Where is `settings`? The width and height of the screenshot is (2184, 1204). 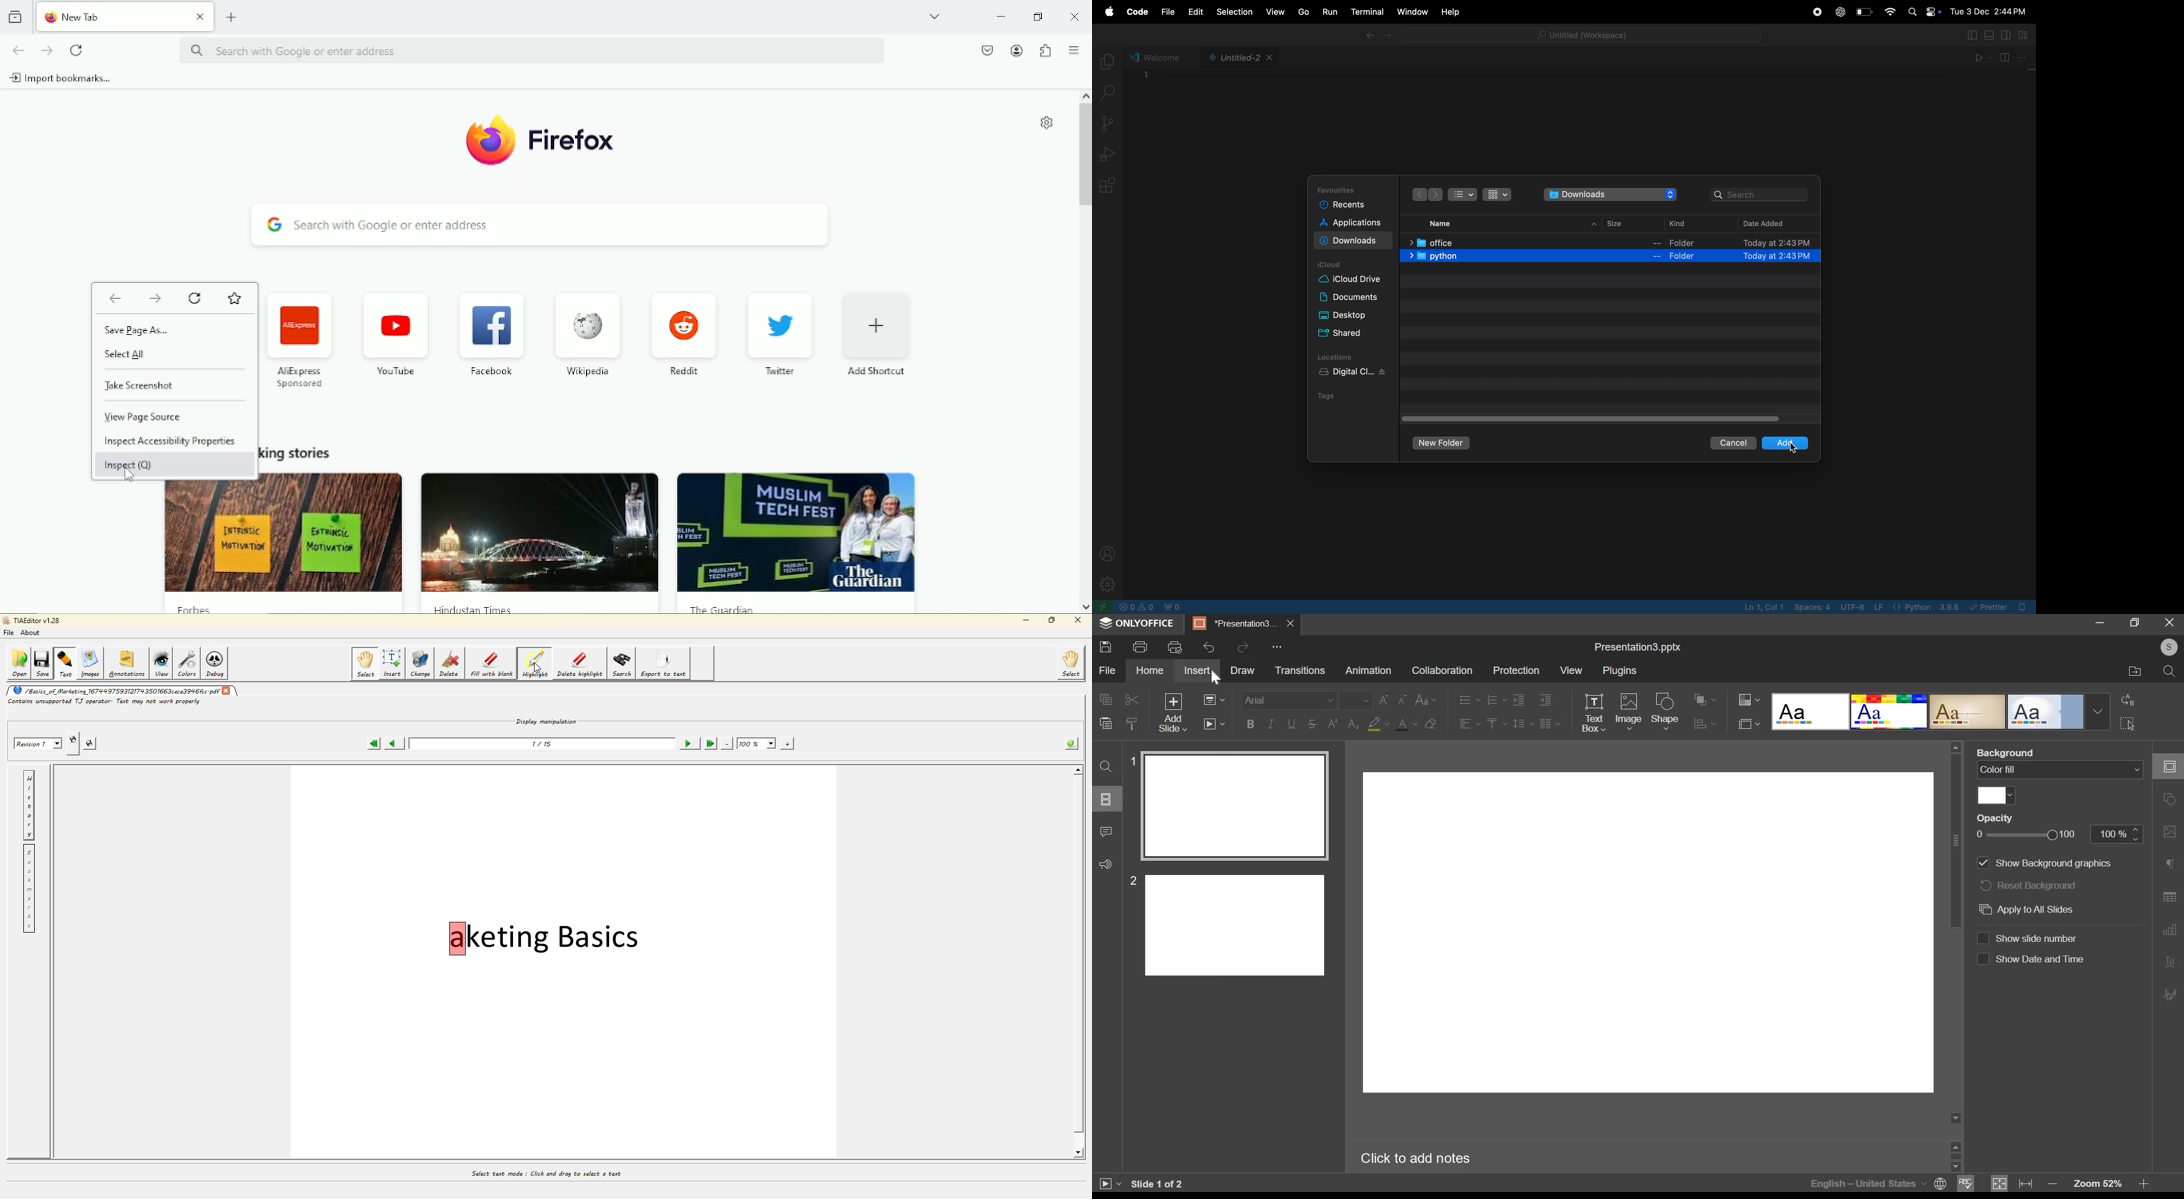 settings is located at coordinates (1107, 584).